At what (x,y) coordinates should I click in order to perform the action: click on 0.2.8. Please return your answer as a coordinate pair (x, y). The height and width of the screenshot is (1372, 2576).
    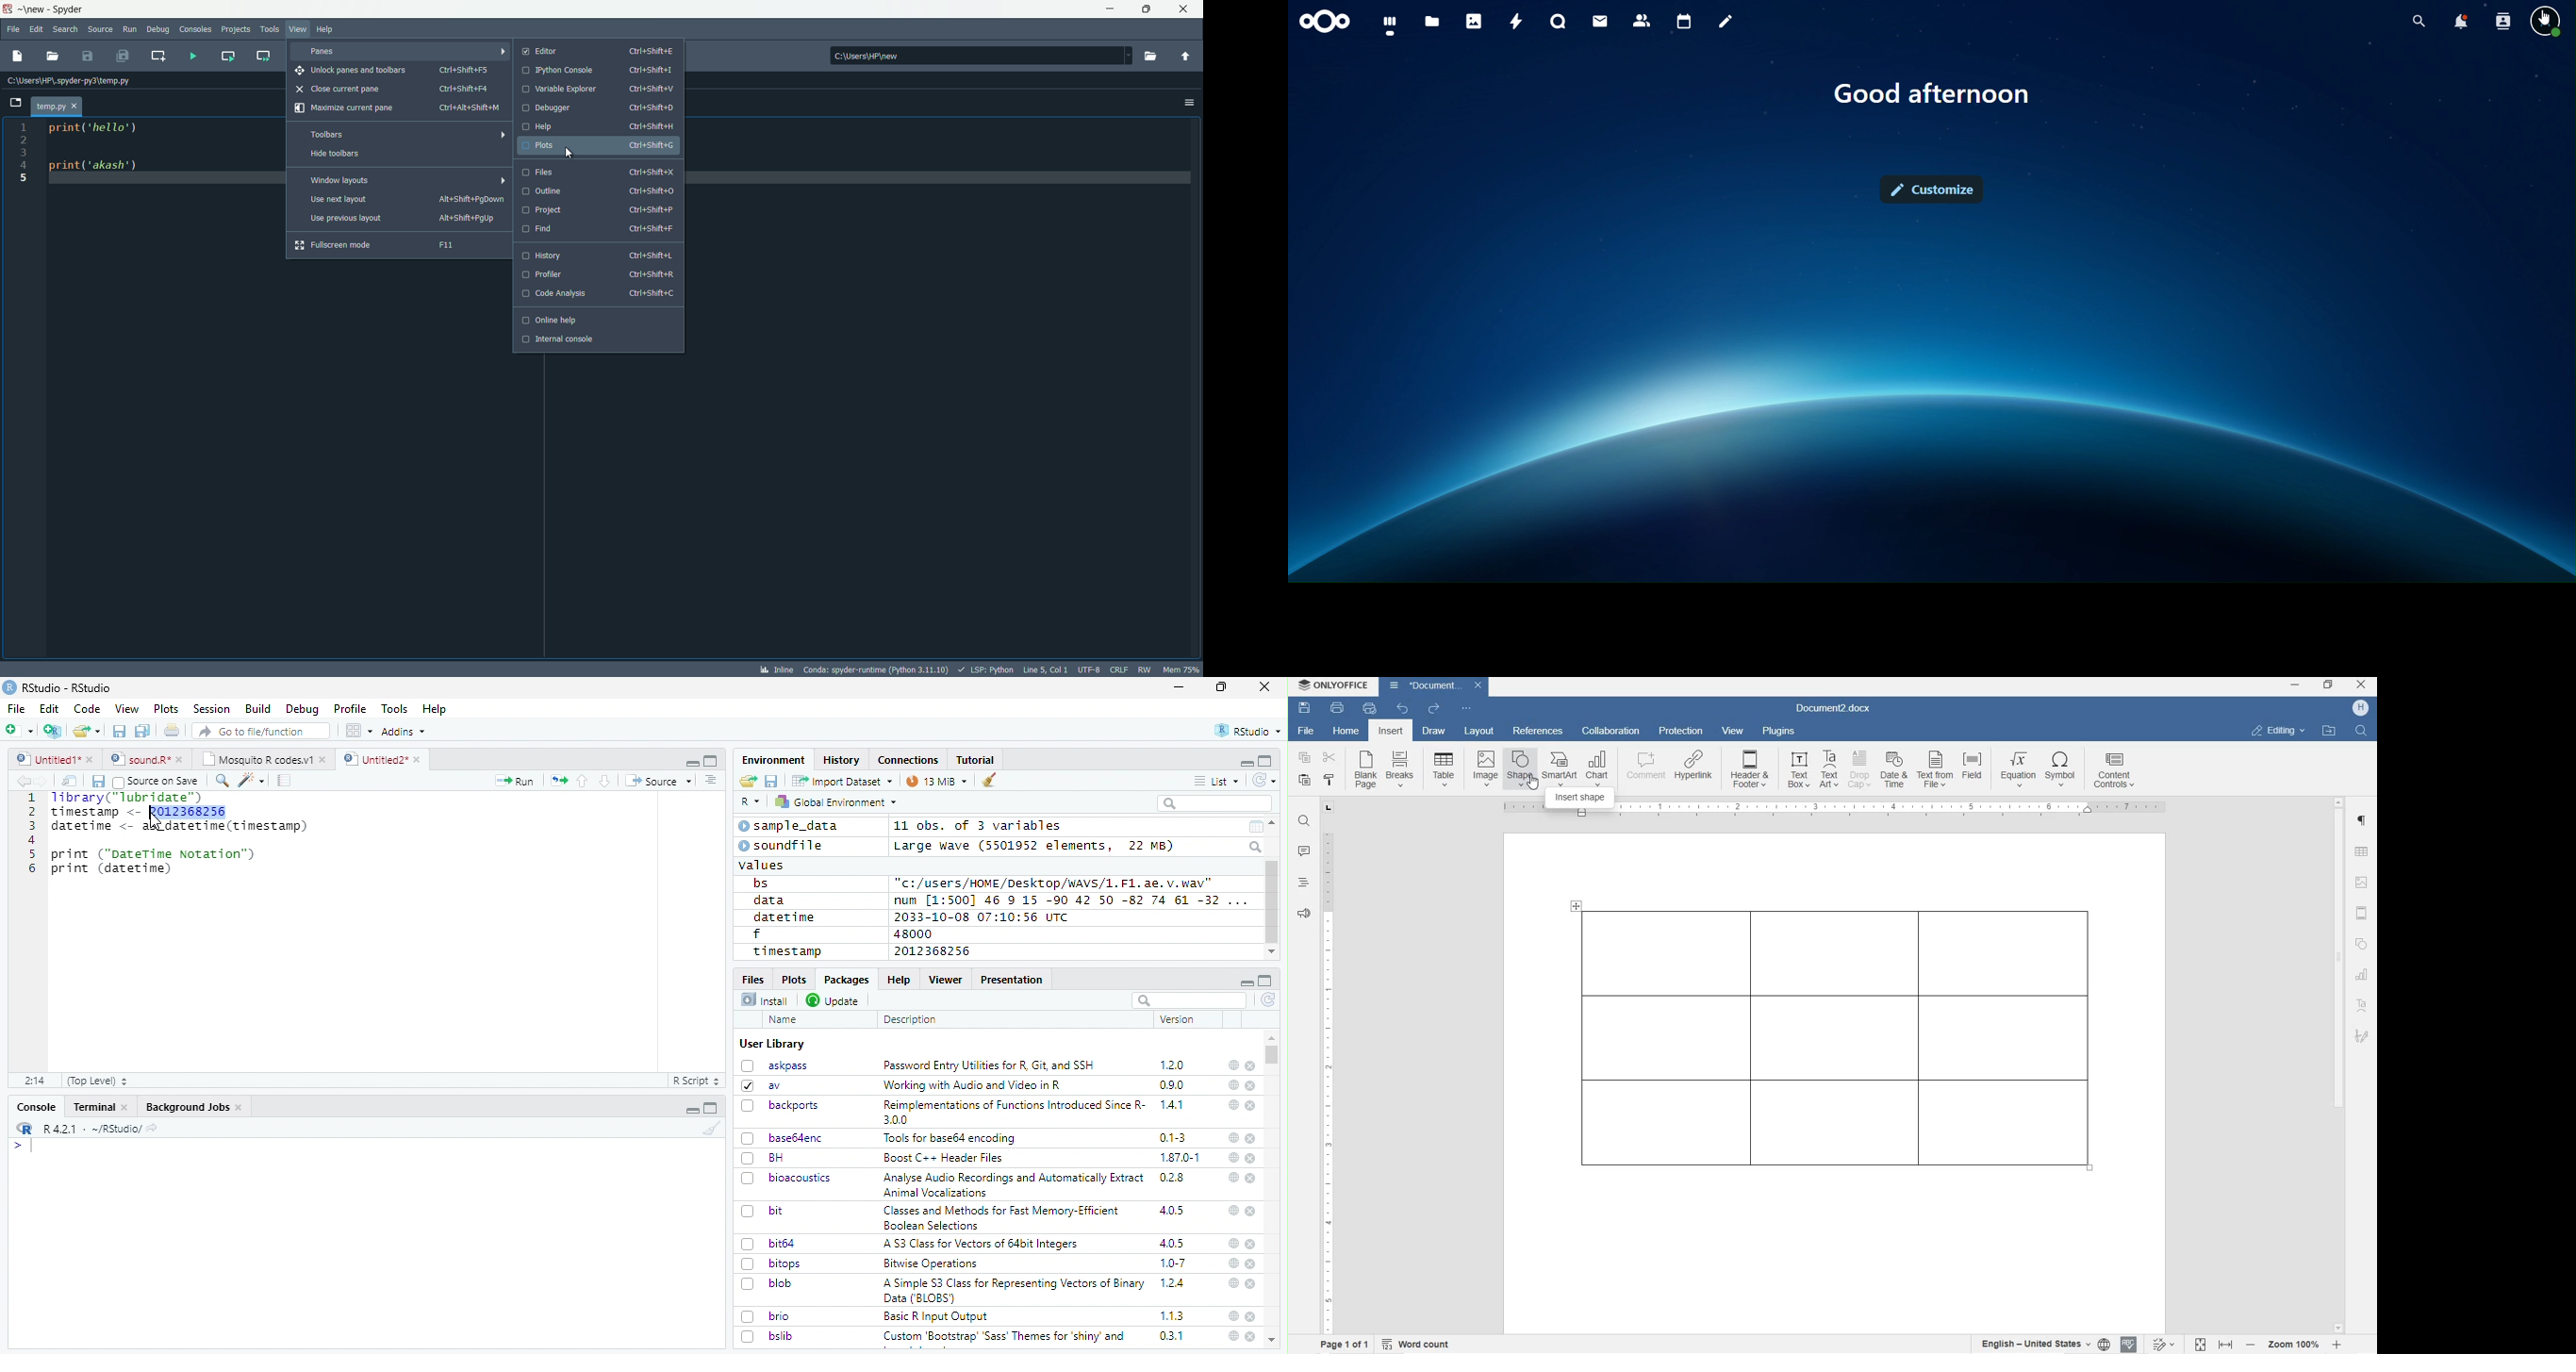
    Looking at the image, I should click on (1173, 1177).